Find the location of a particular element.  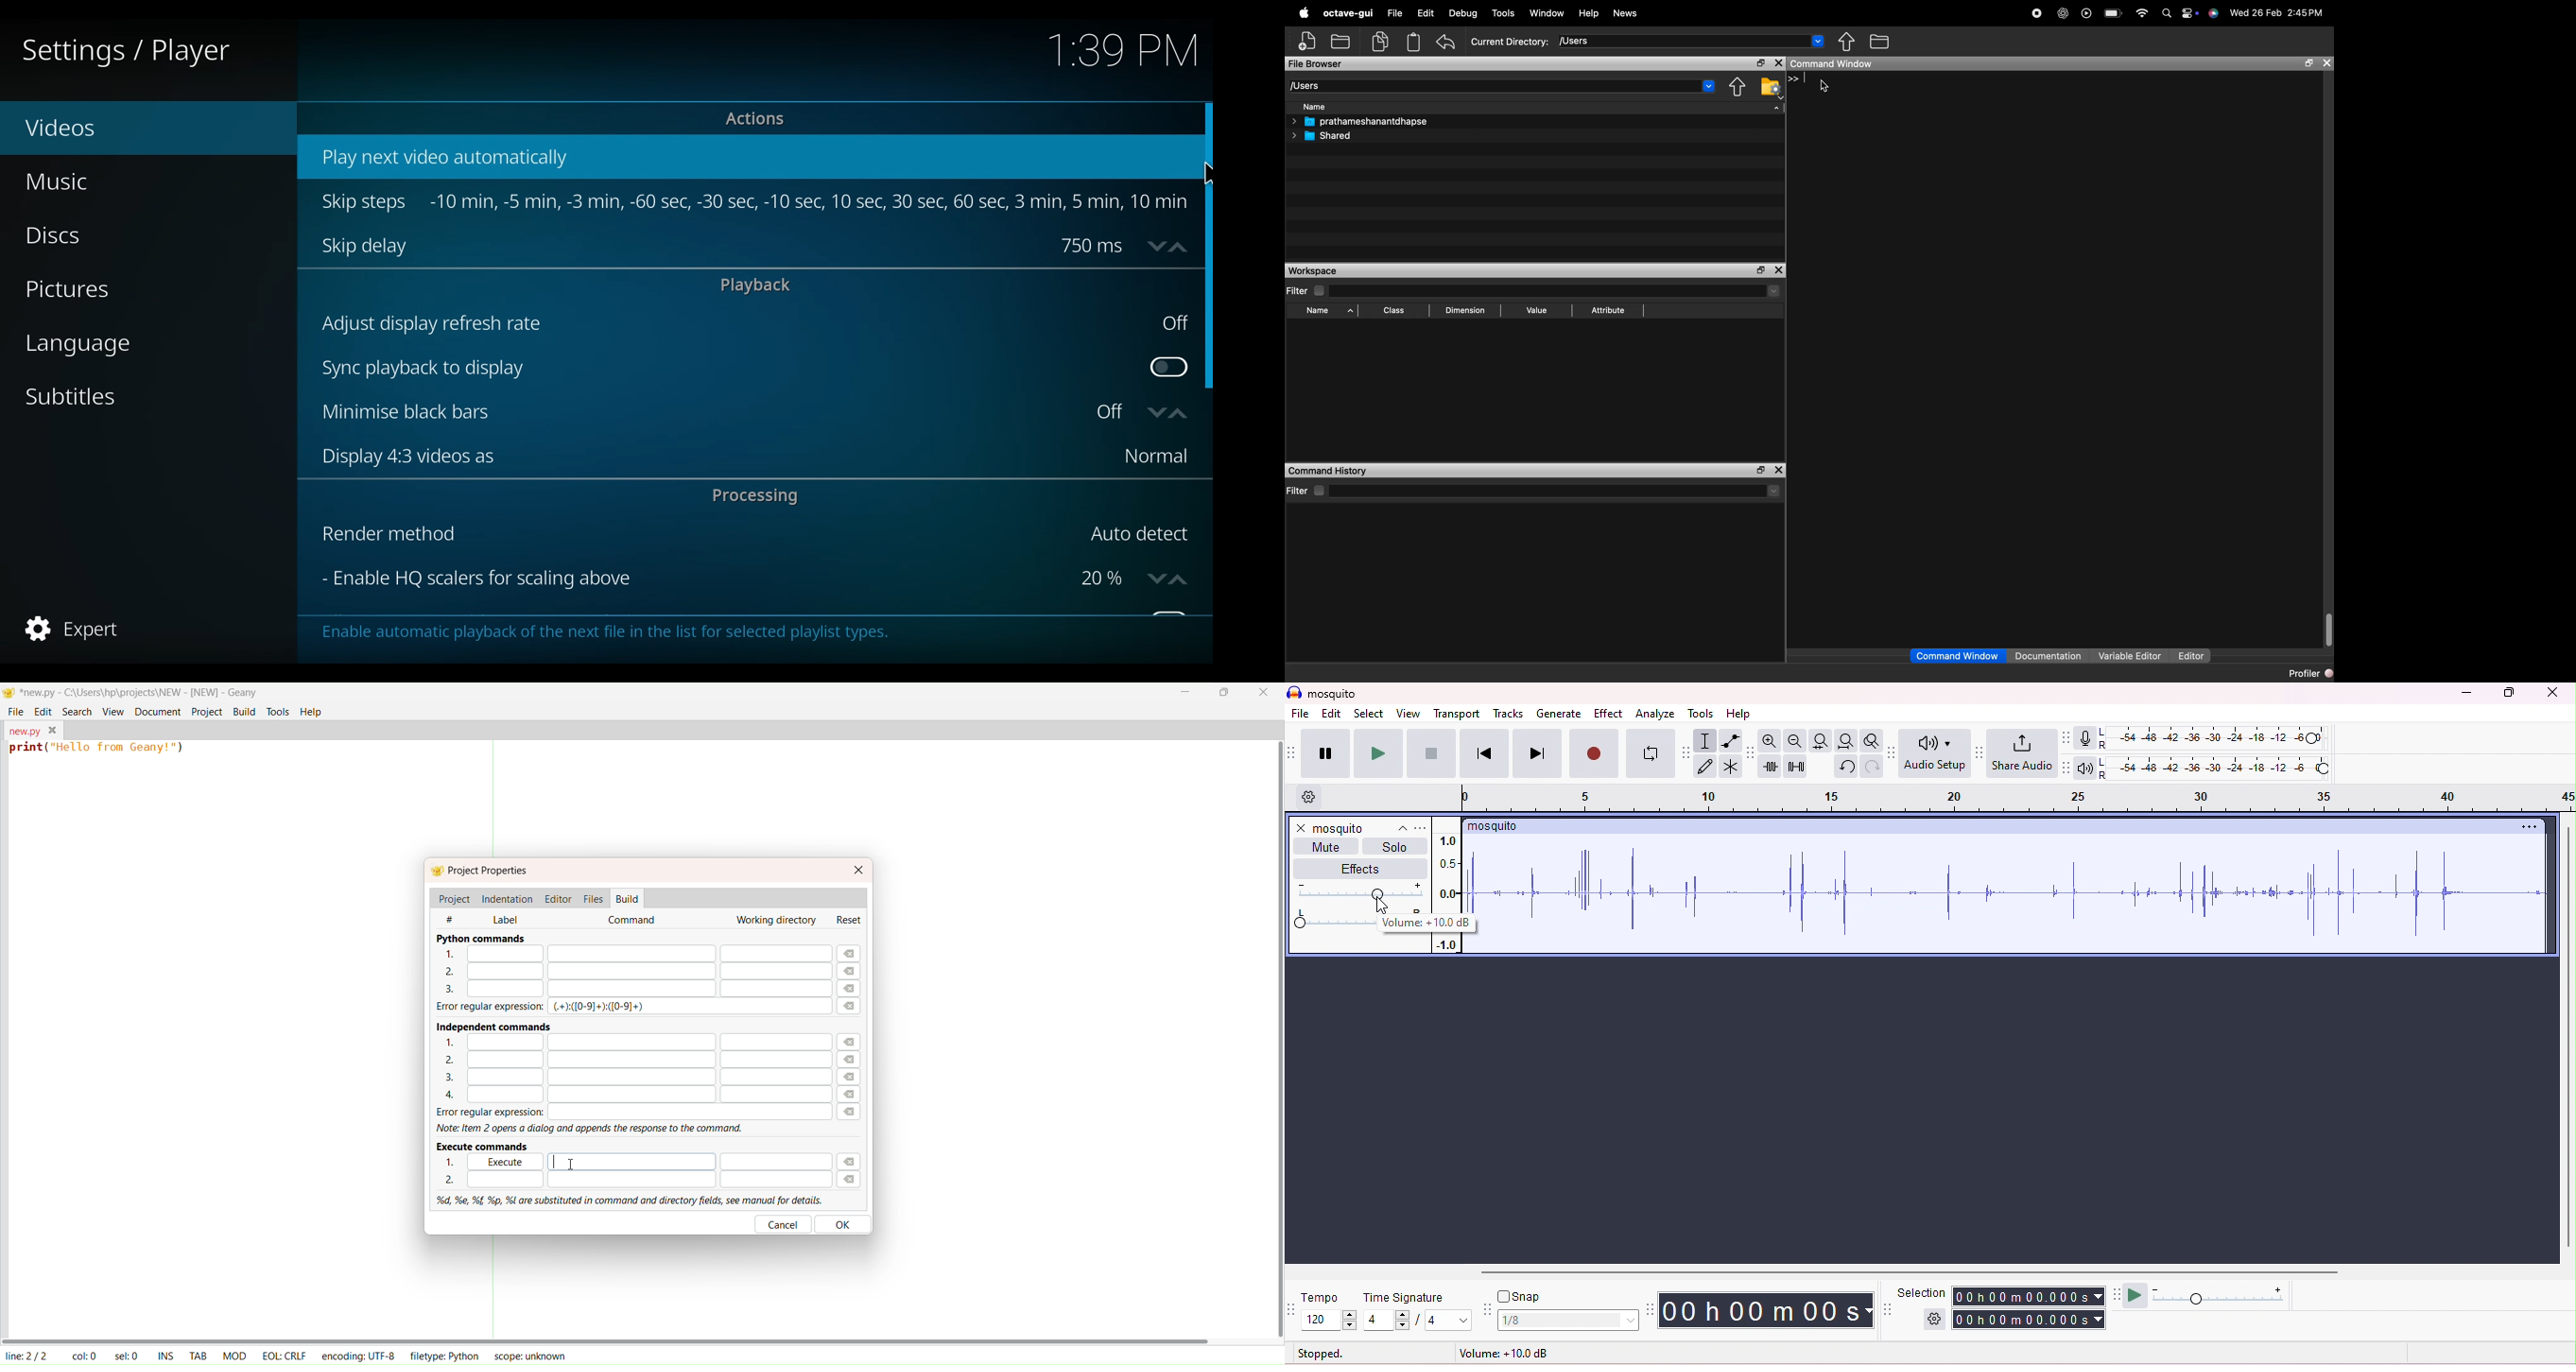

close is located at coordinates (2328, 64).